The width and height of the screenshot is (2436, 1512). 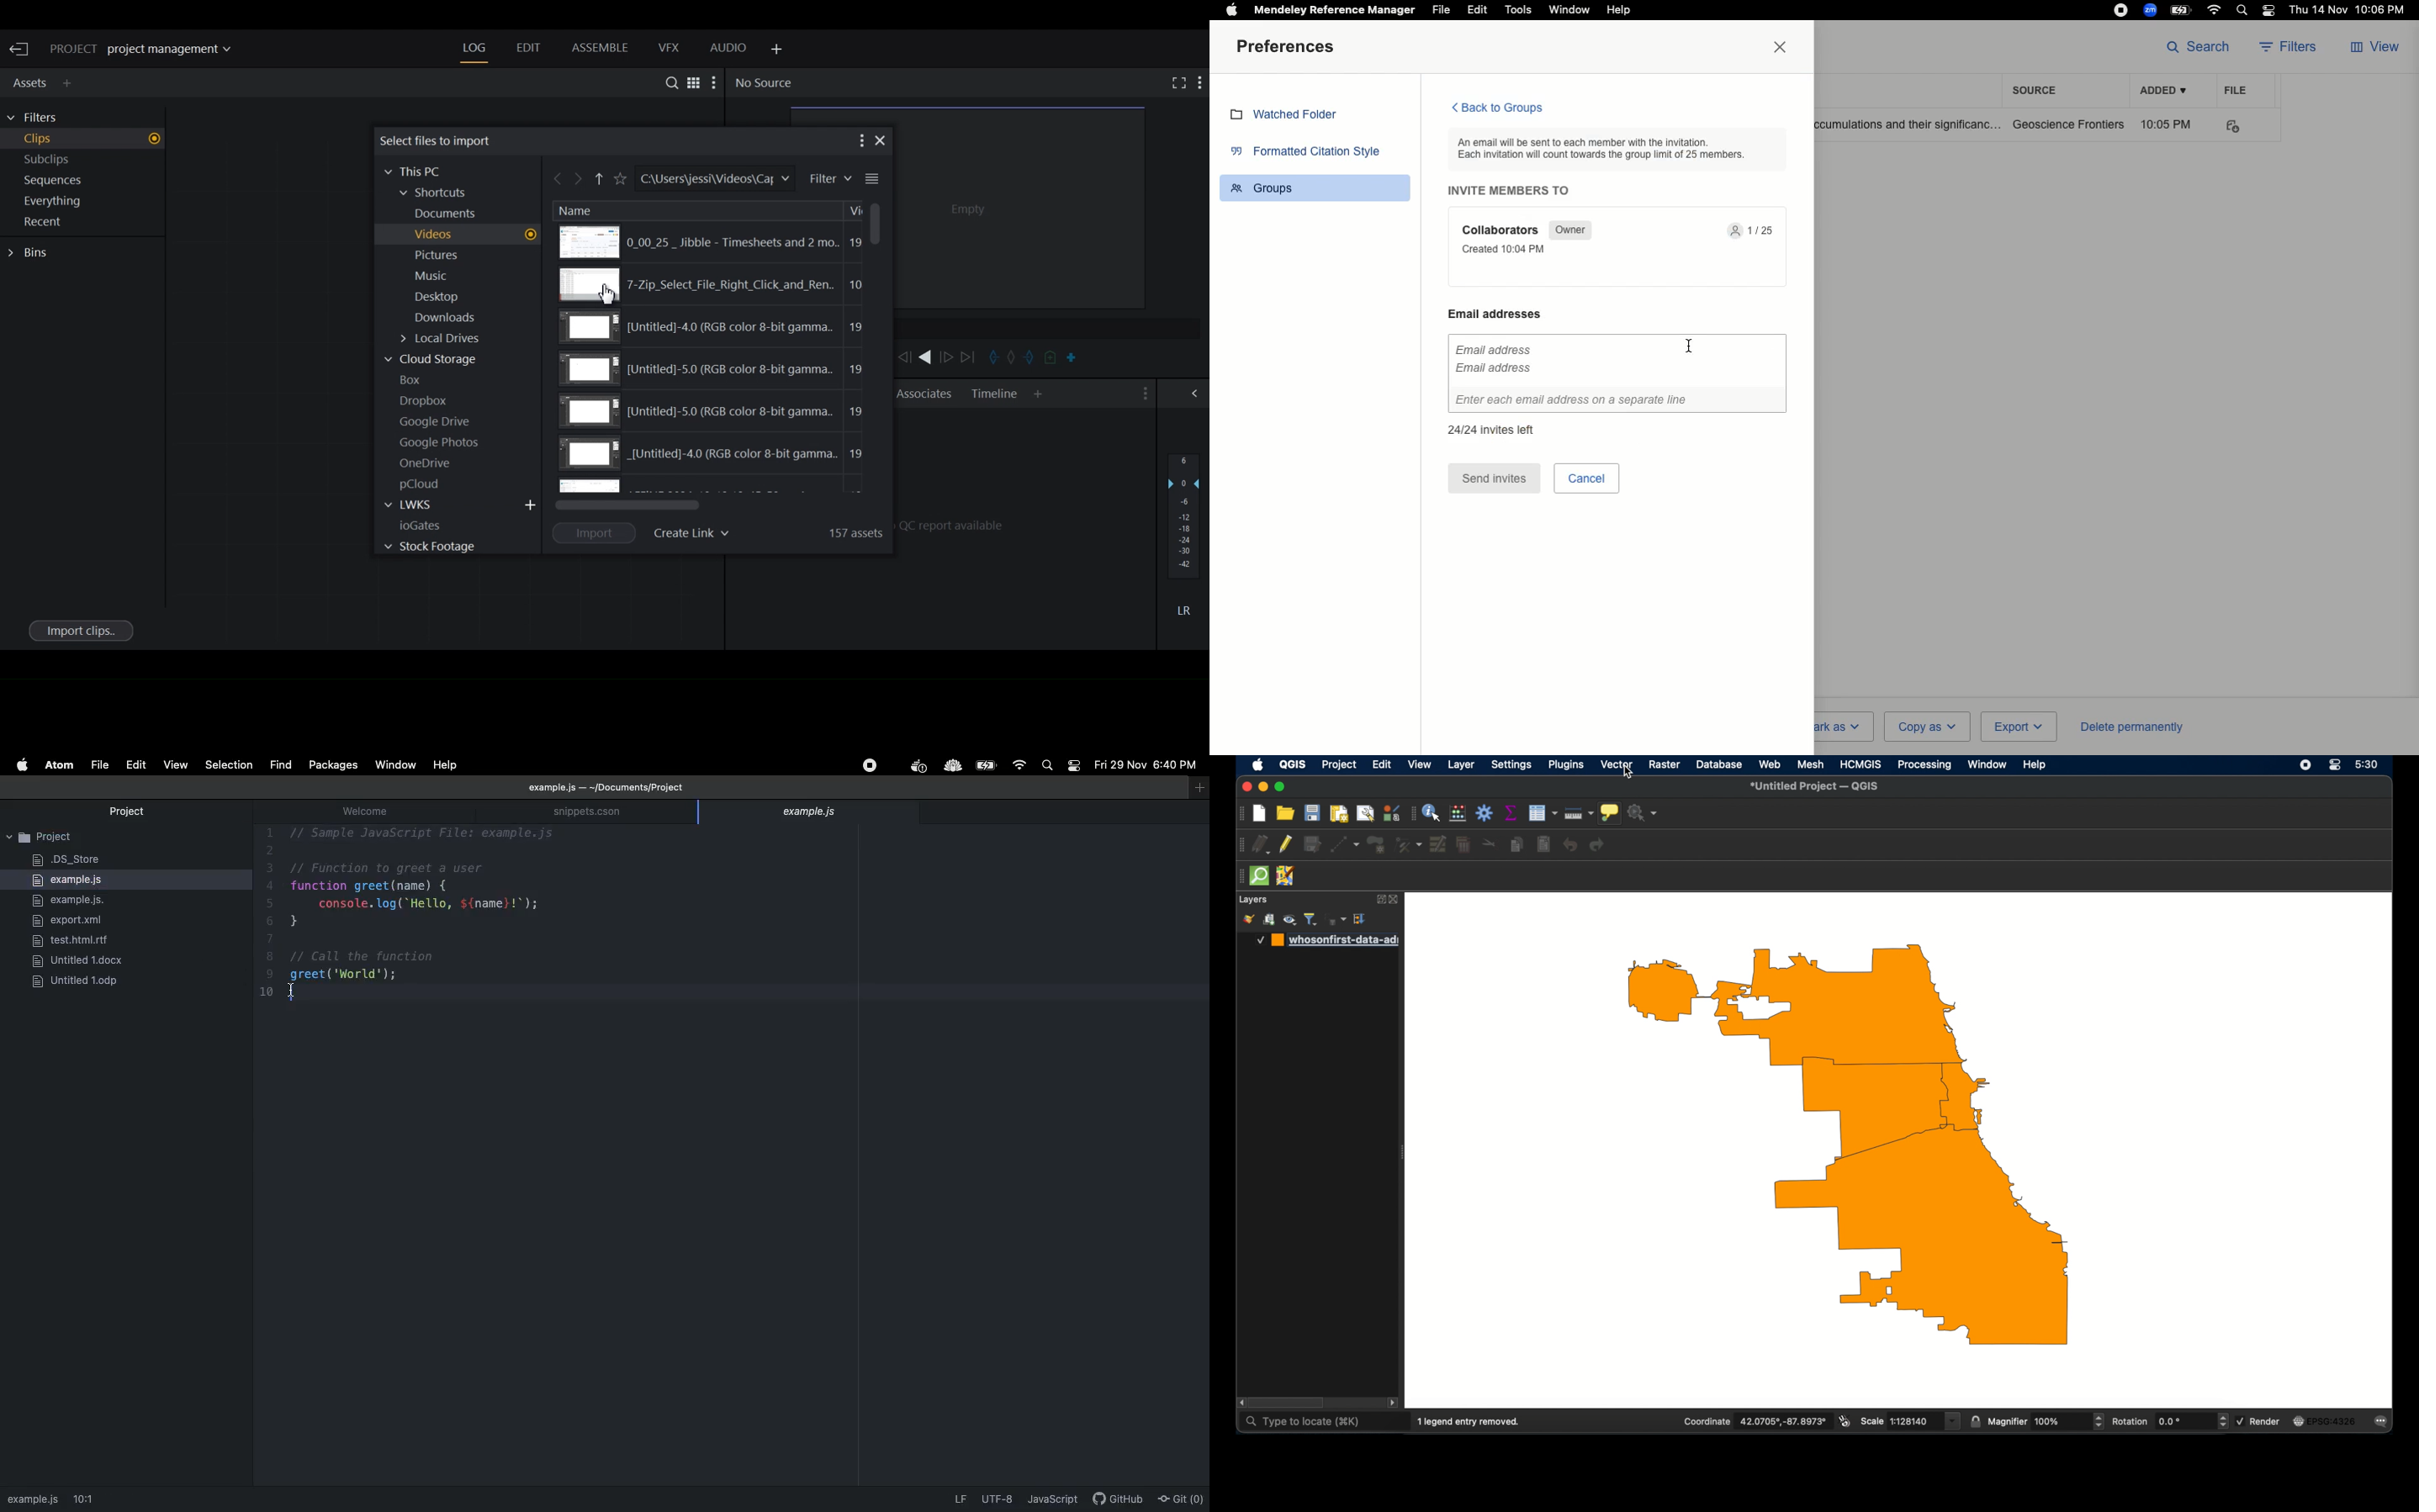 What do you see at coordinates (1380, 899) in the screenshot?
I see `expand` at bounding box center [1380, 899].